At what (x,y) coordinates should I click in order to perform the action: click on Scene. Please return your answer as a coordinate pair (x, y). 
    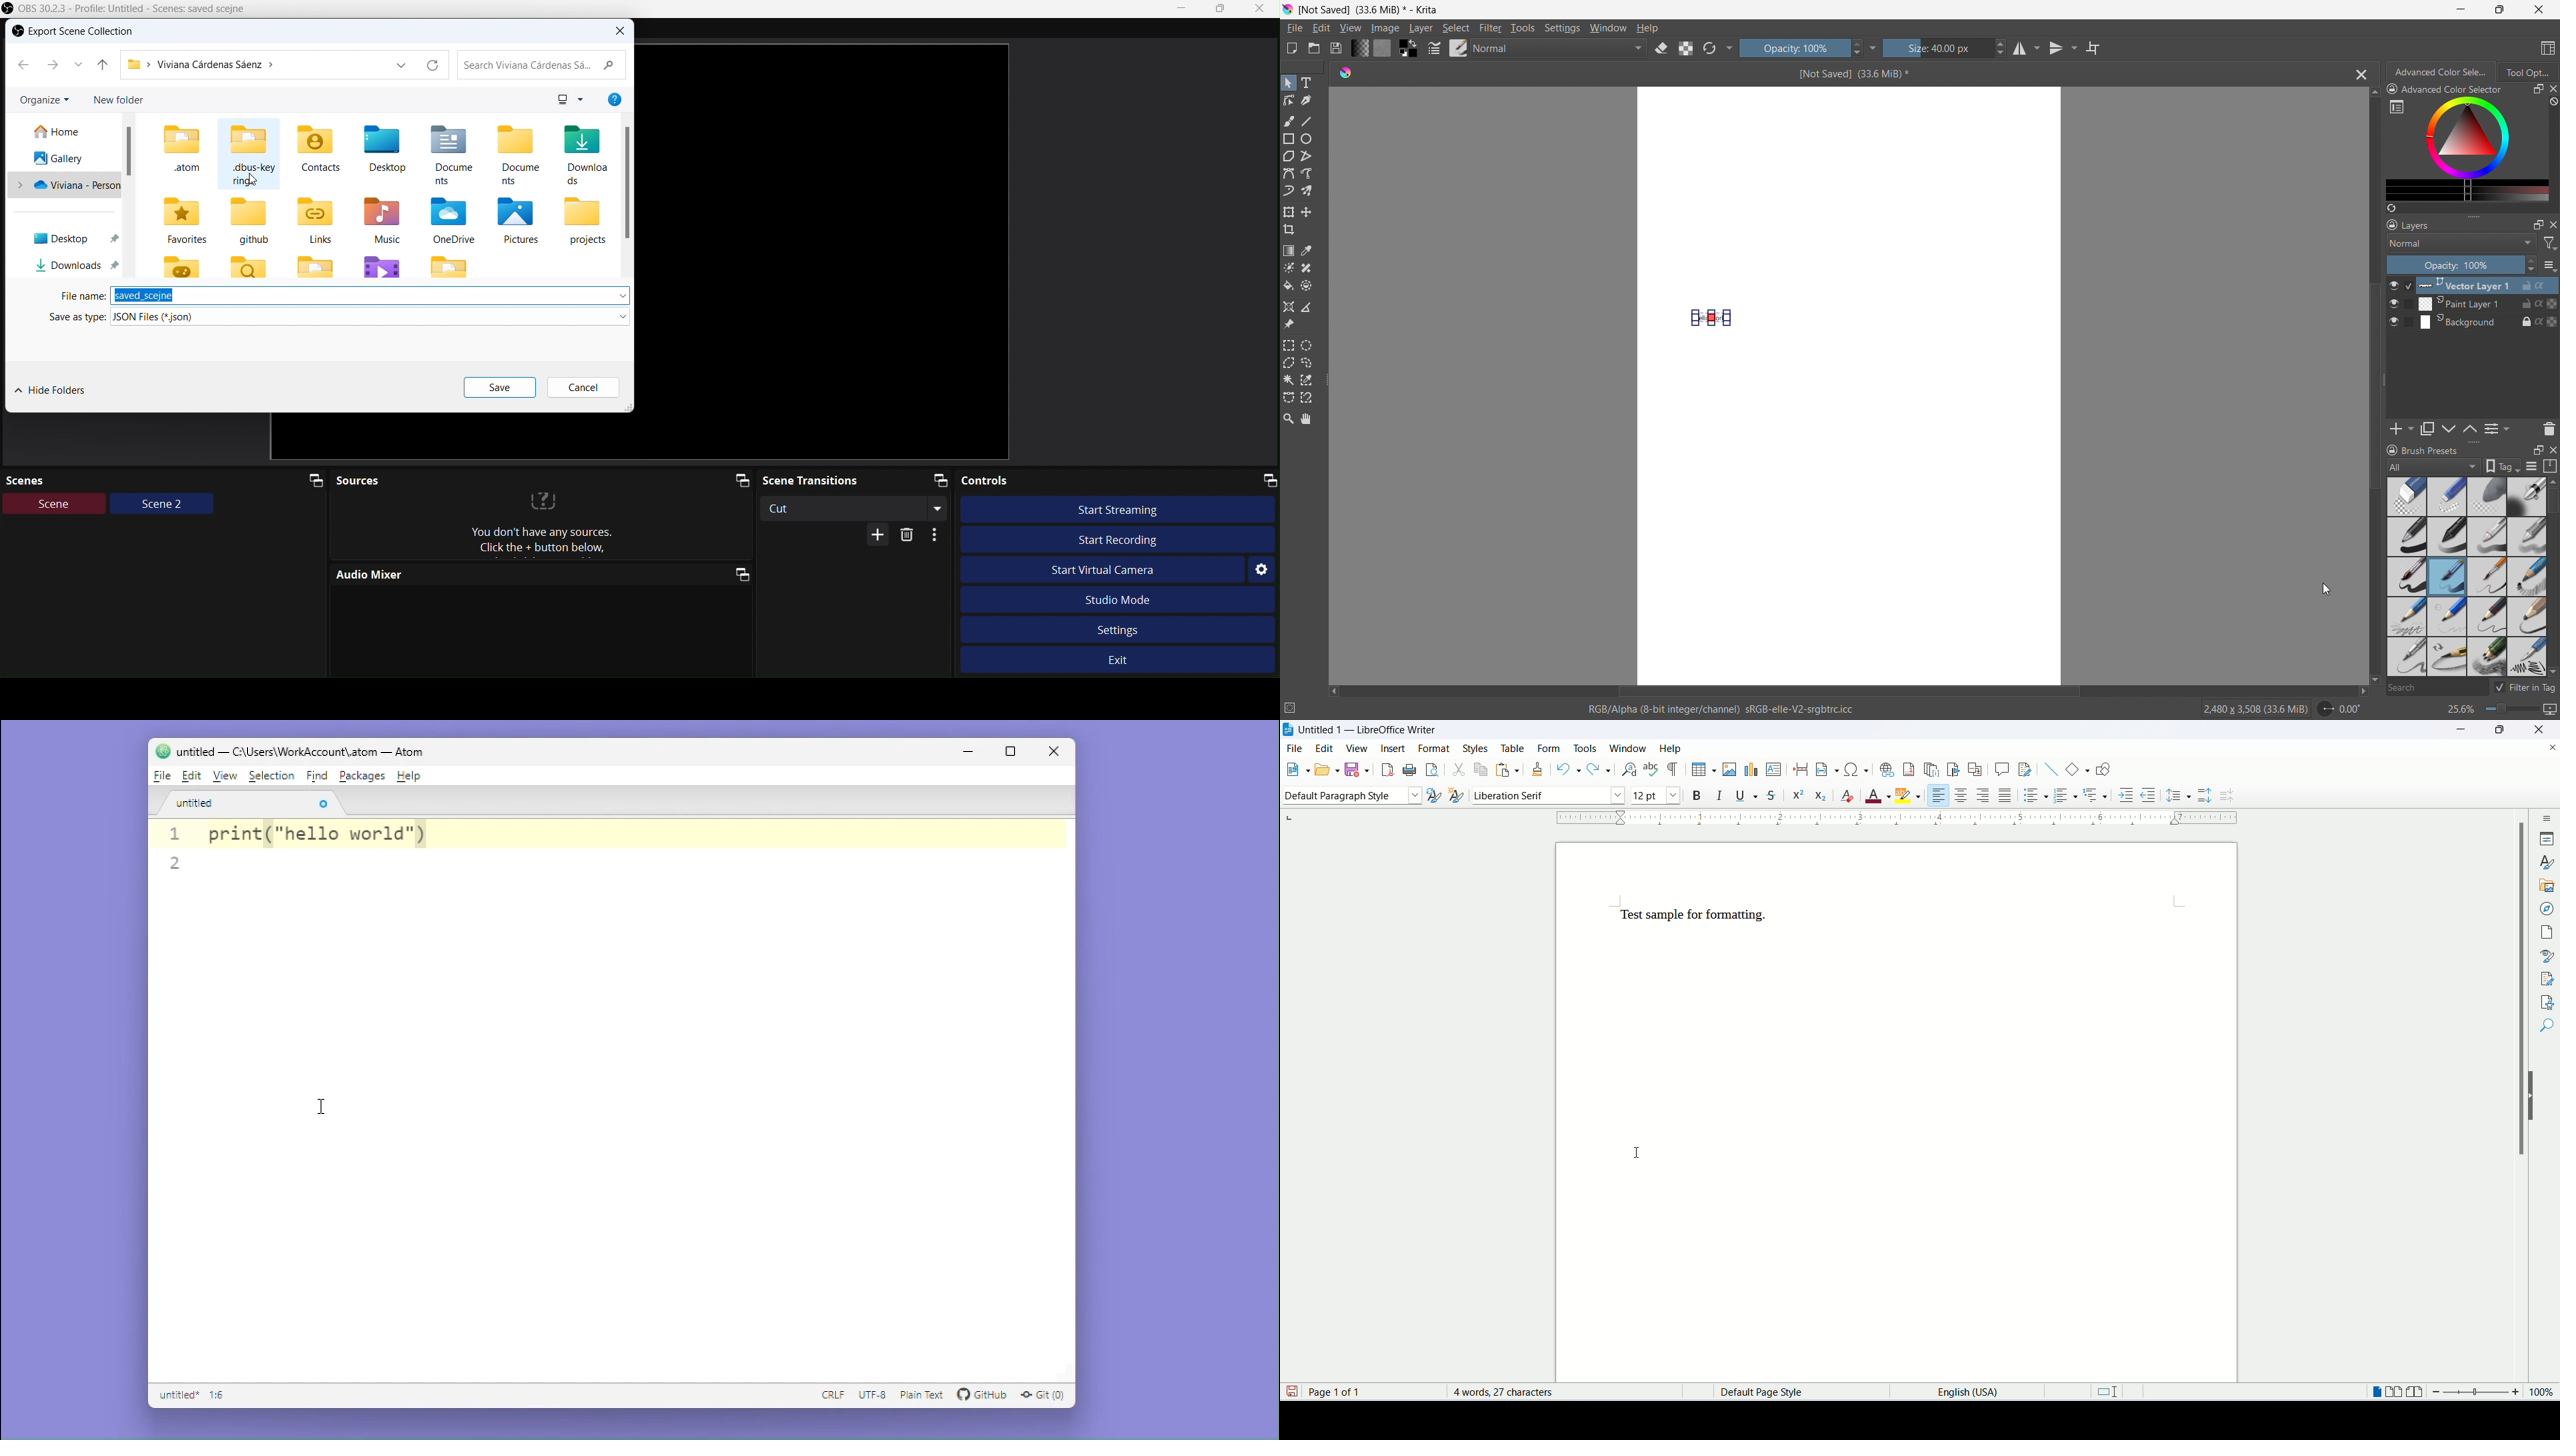
    Looking at the image, I should click on (55, 504).